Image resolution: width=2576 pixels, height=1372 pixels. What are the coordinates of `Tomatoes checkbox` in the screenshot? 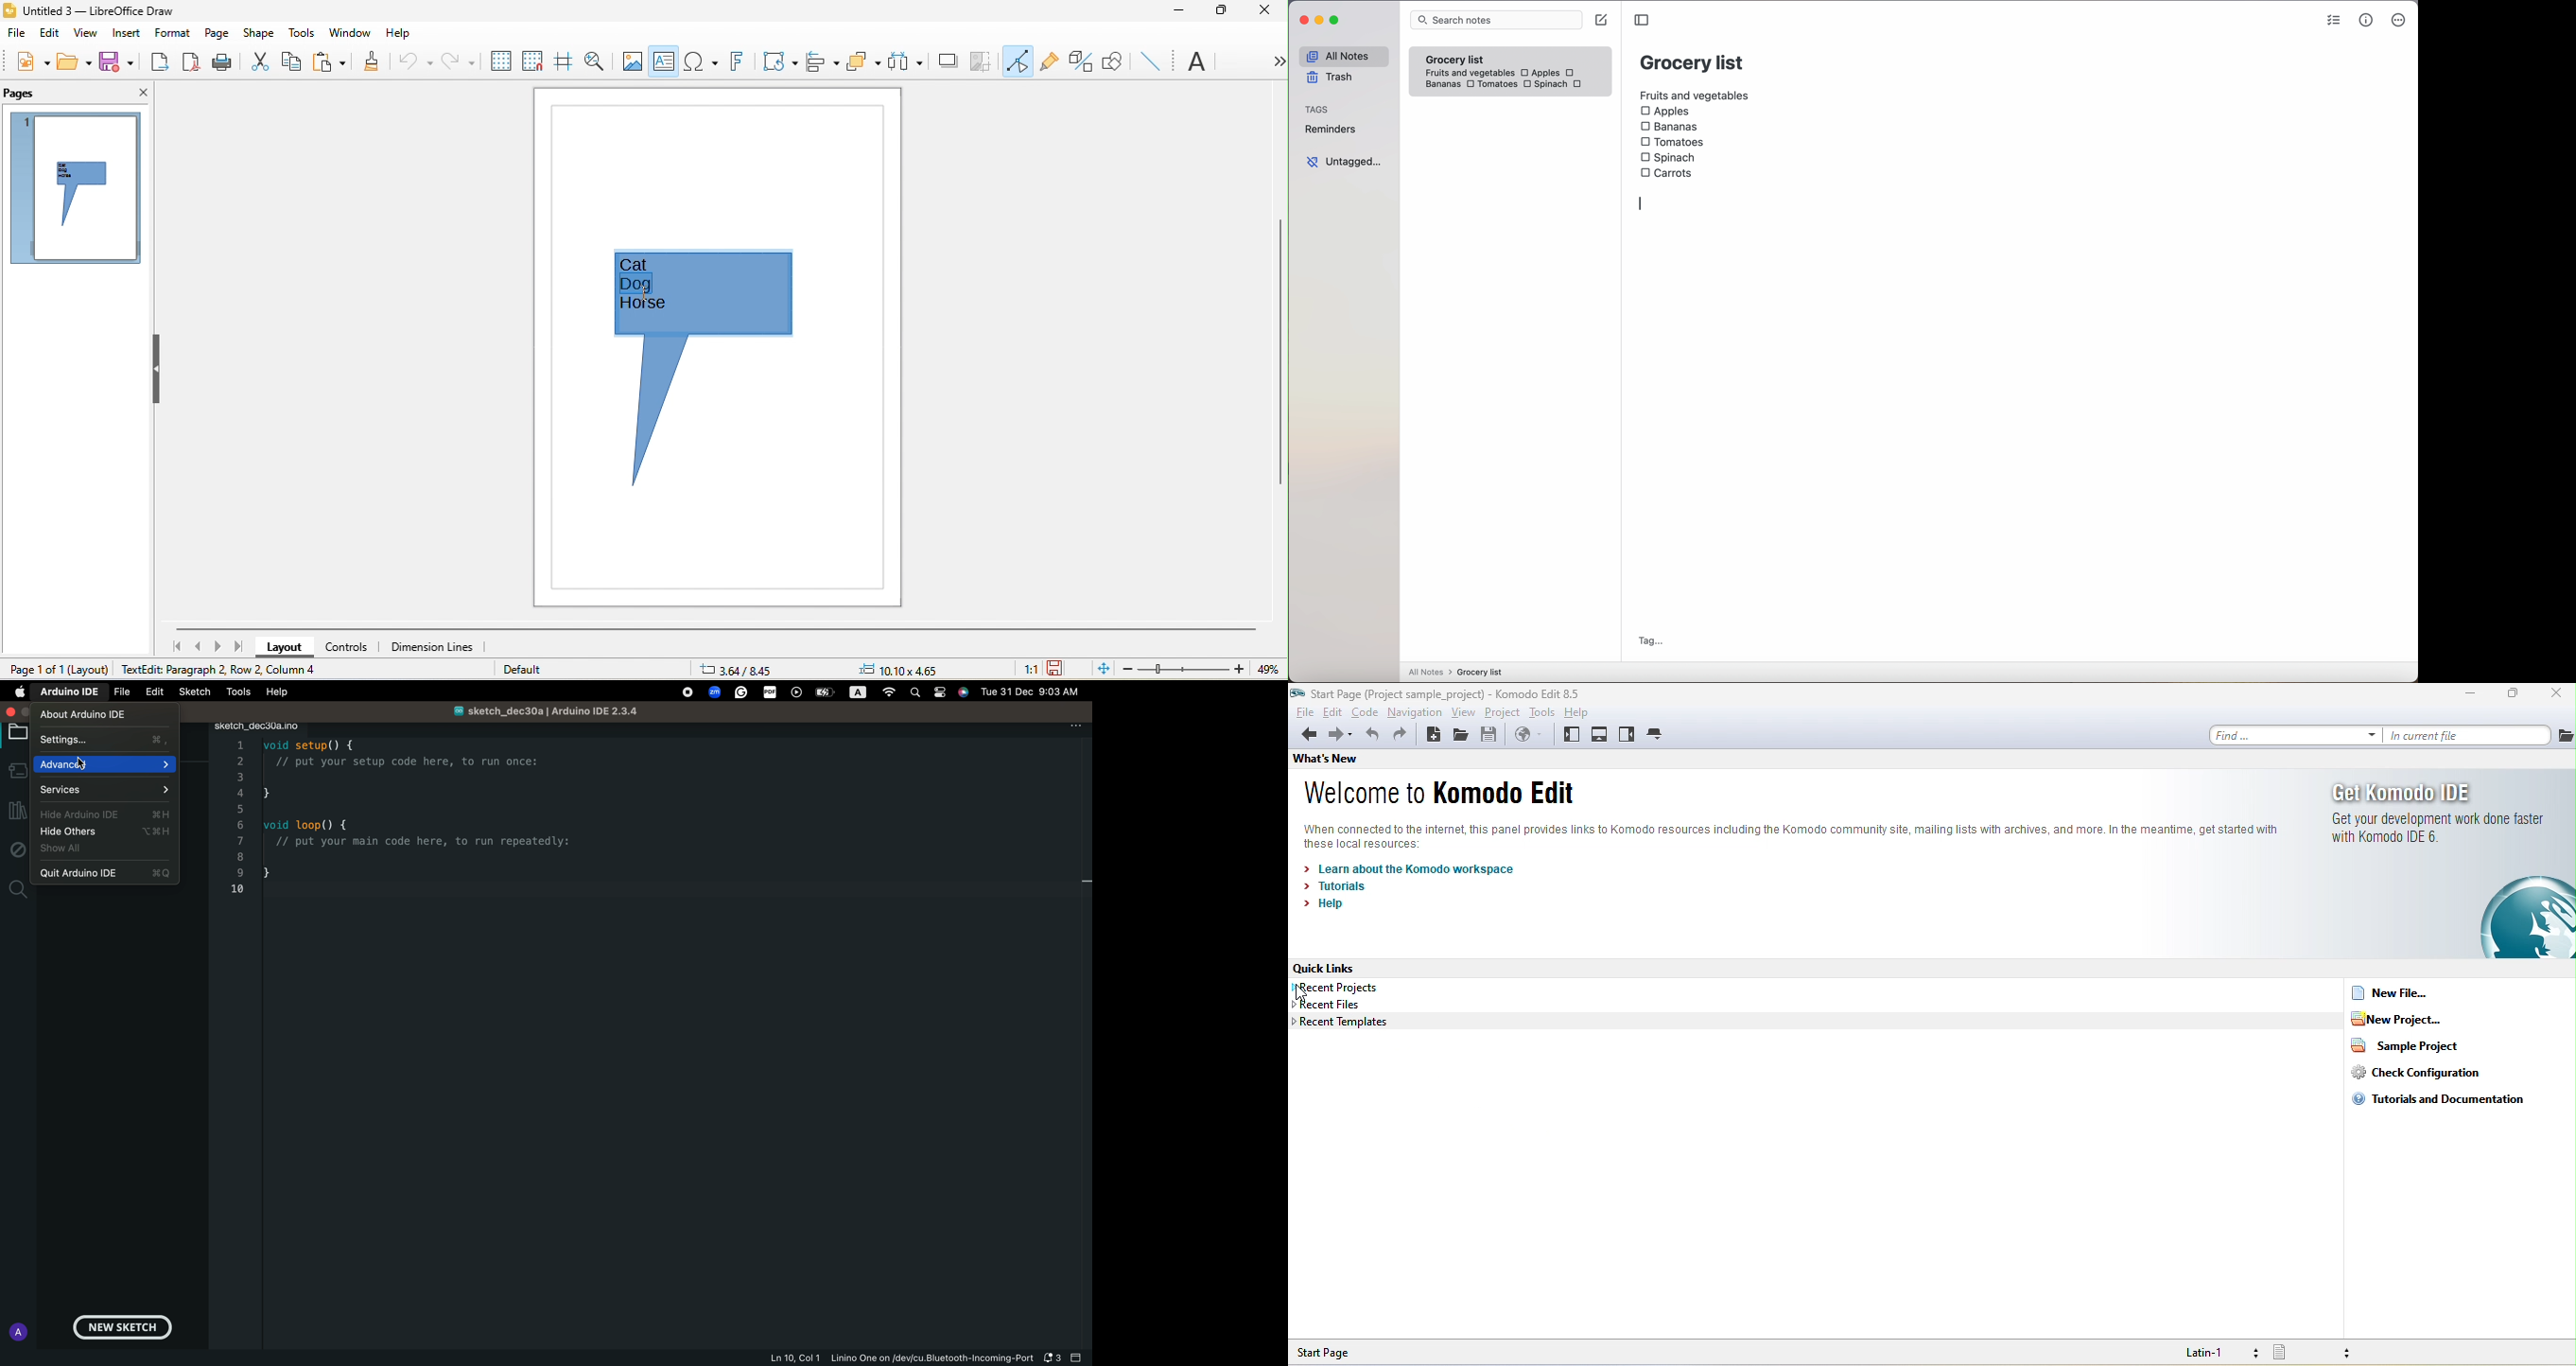 It's located at (1672, 142).